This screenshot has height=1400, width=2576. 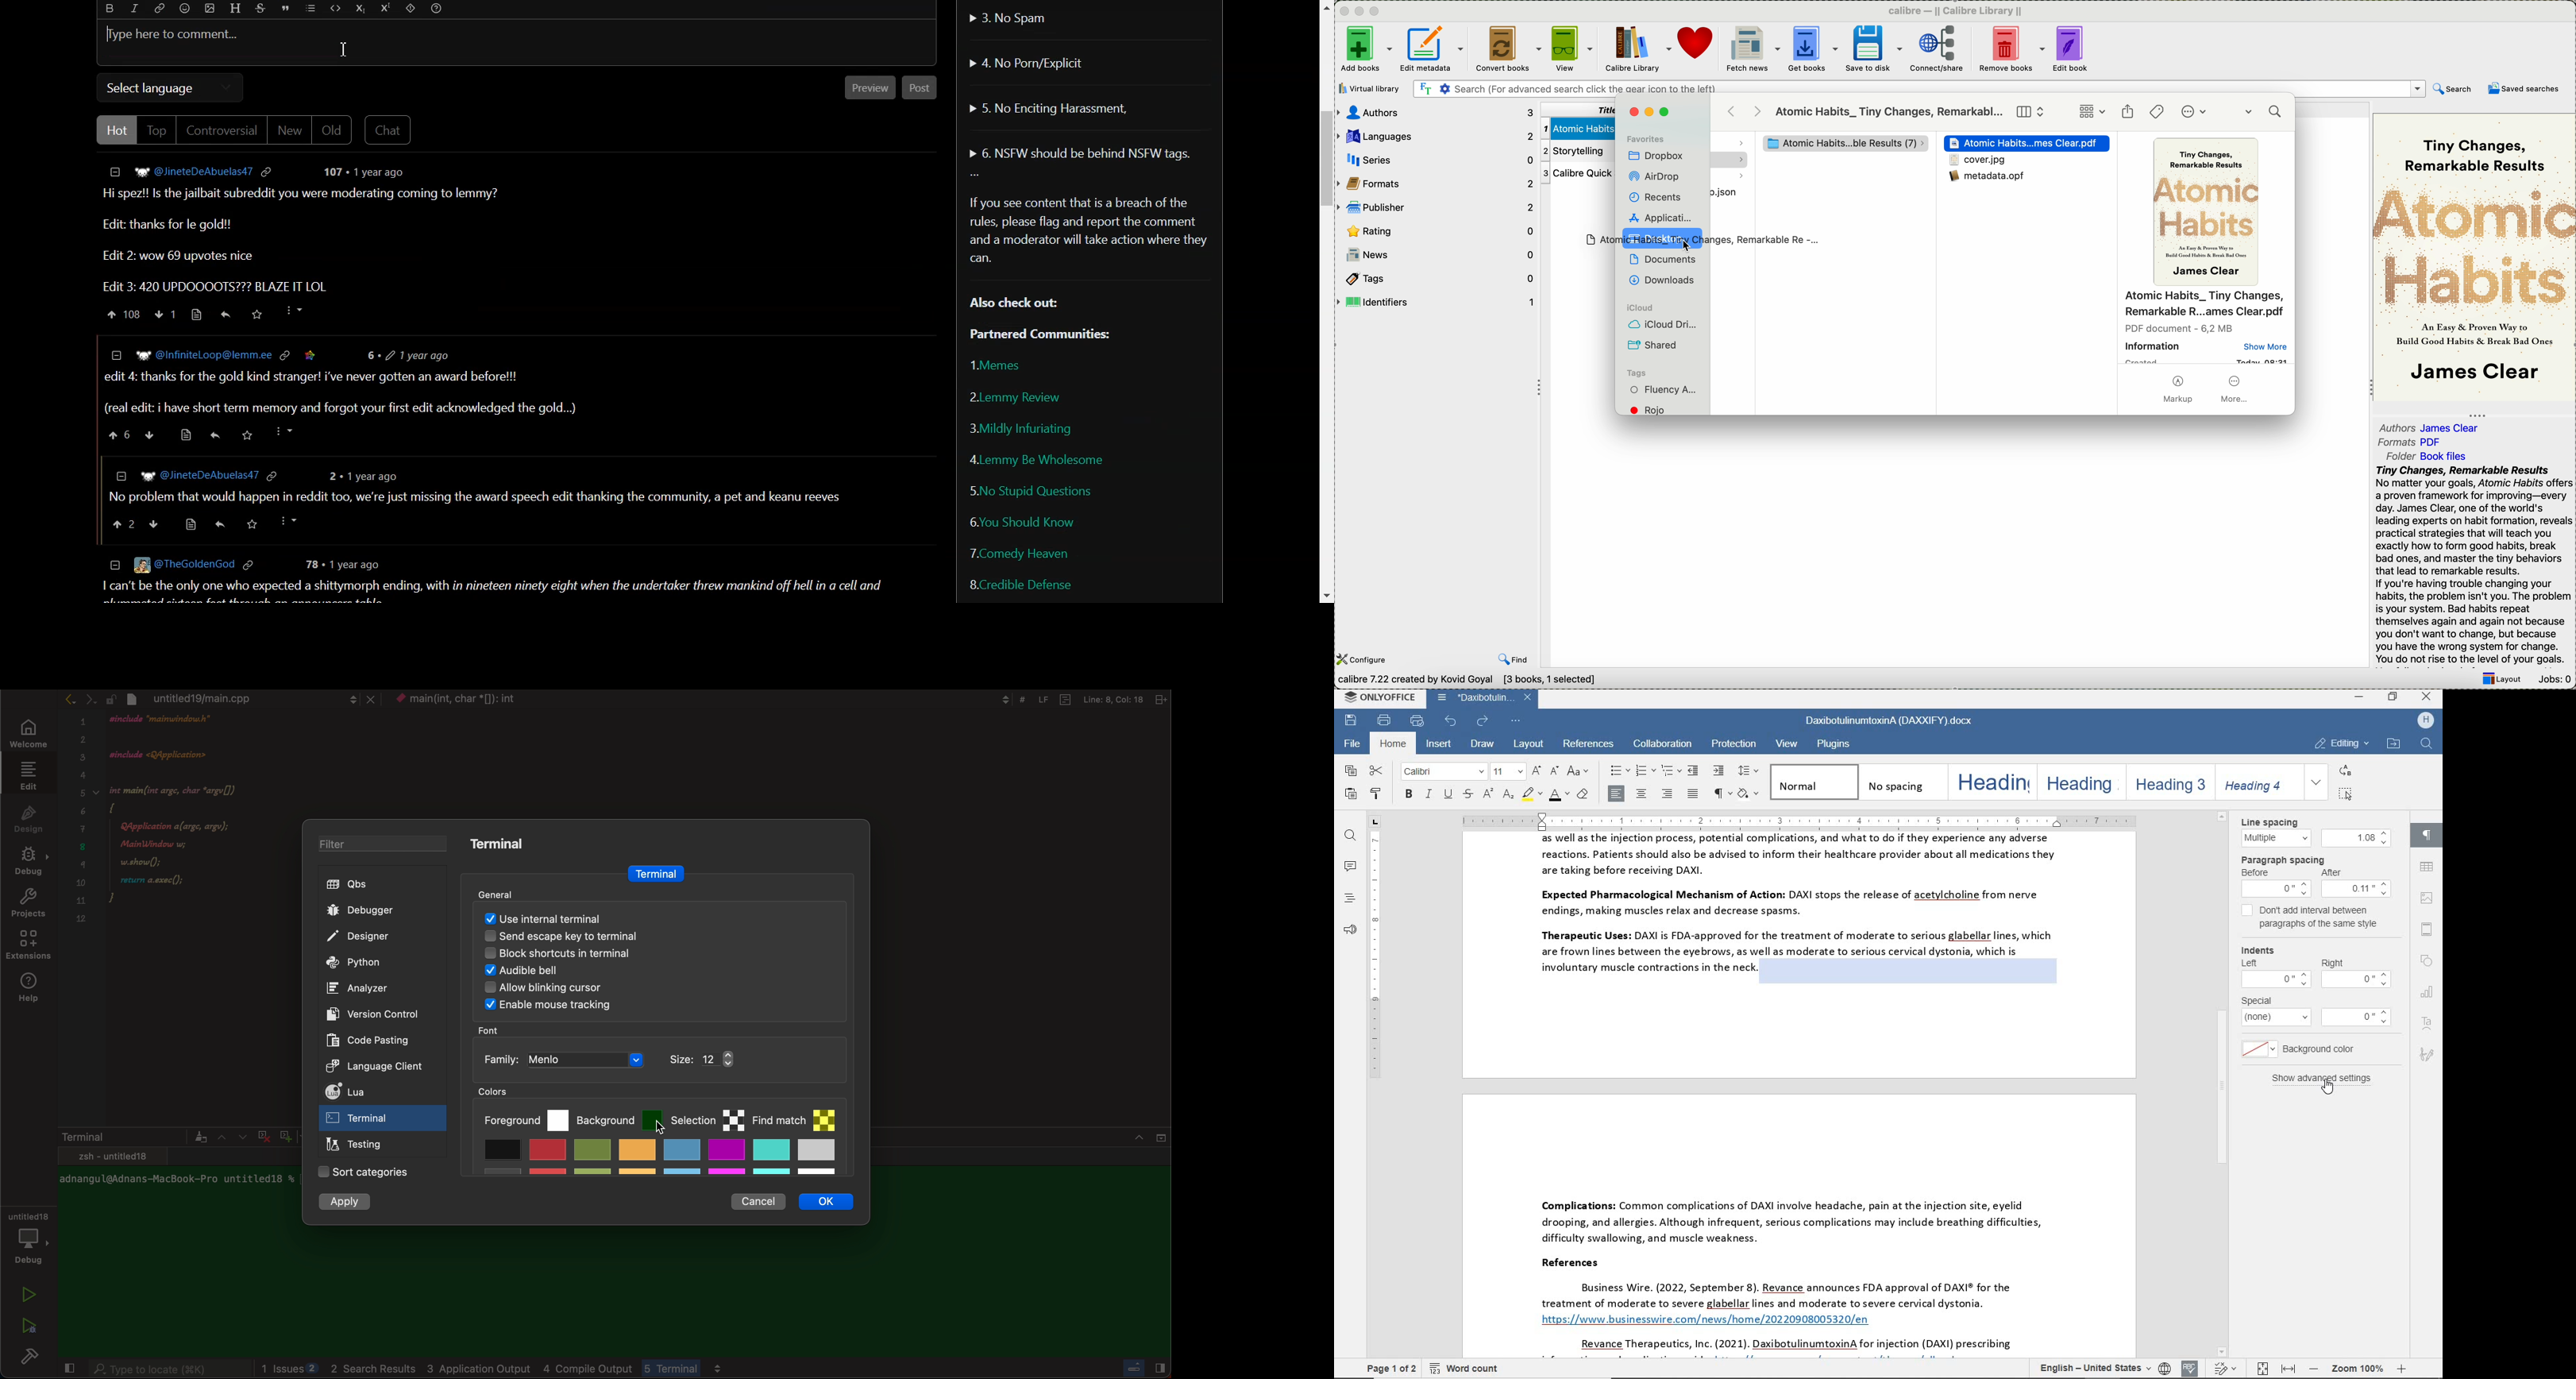 I want to click on book information, so click(x=2207, y=344).